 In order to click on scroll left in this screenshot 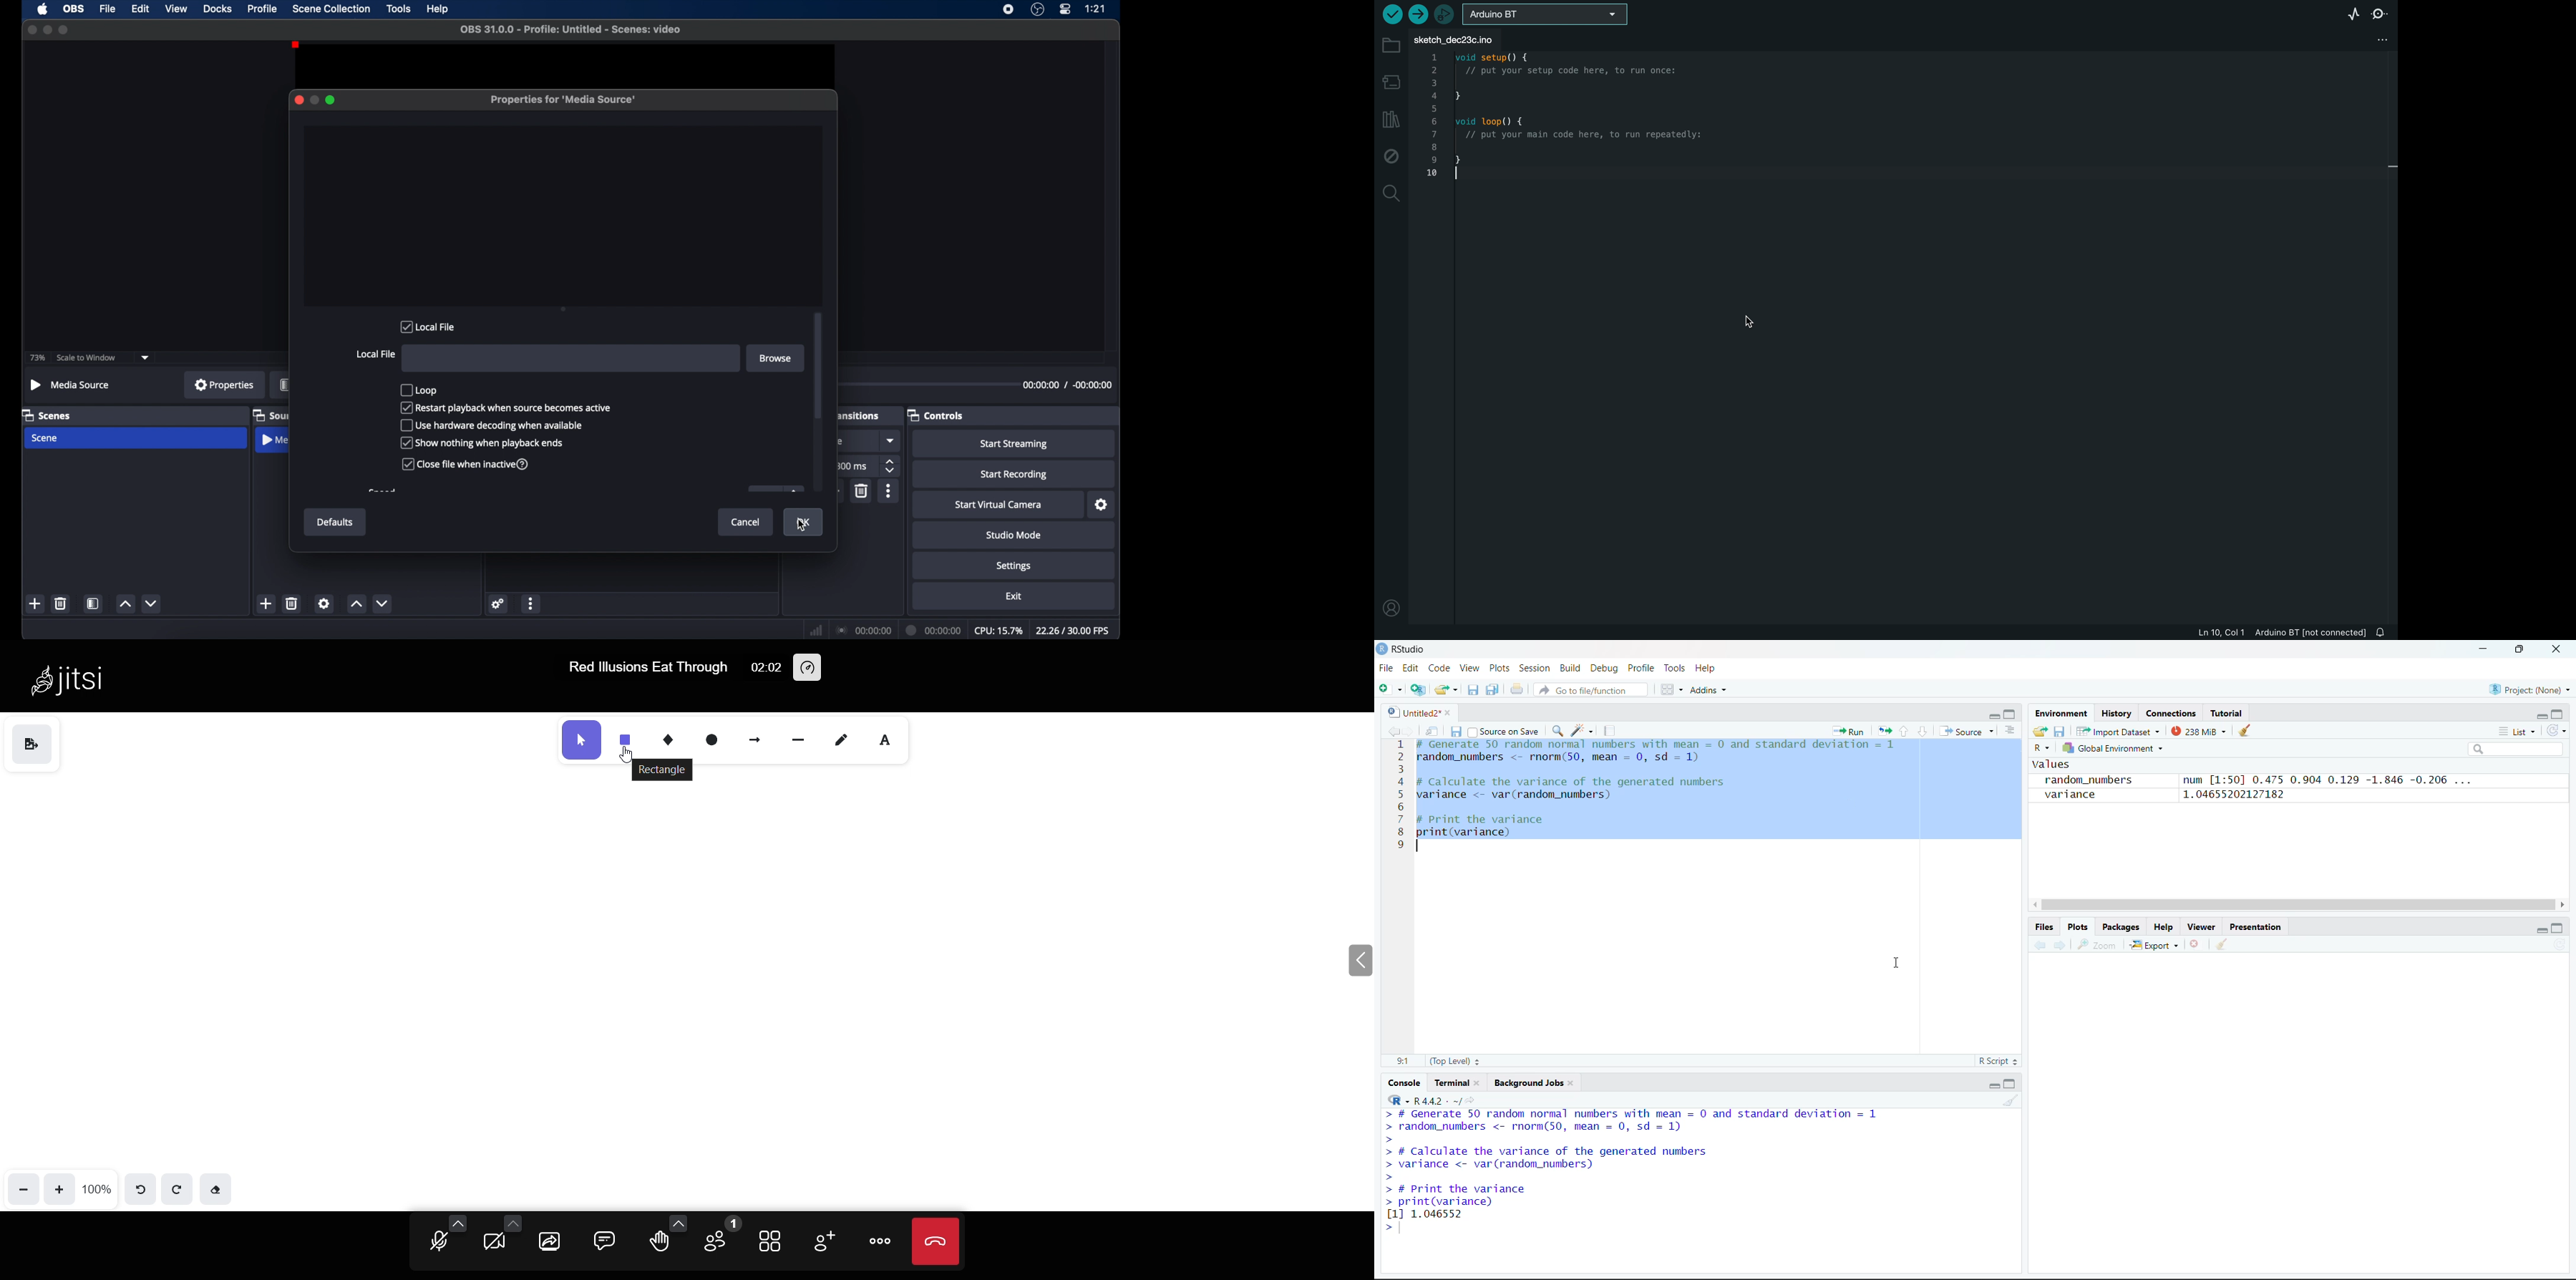, I will do `click(2034, 905)`.